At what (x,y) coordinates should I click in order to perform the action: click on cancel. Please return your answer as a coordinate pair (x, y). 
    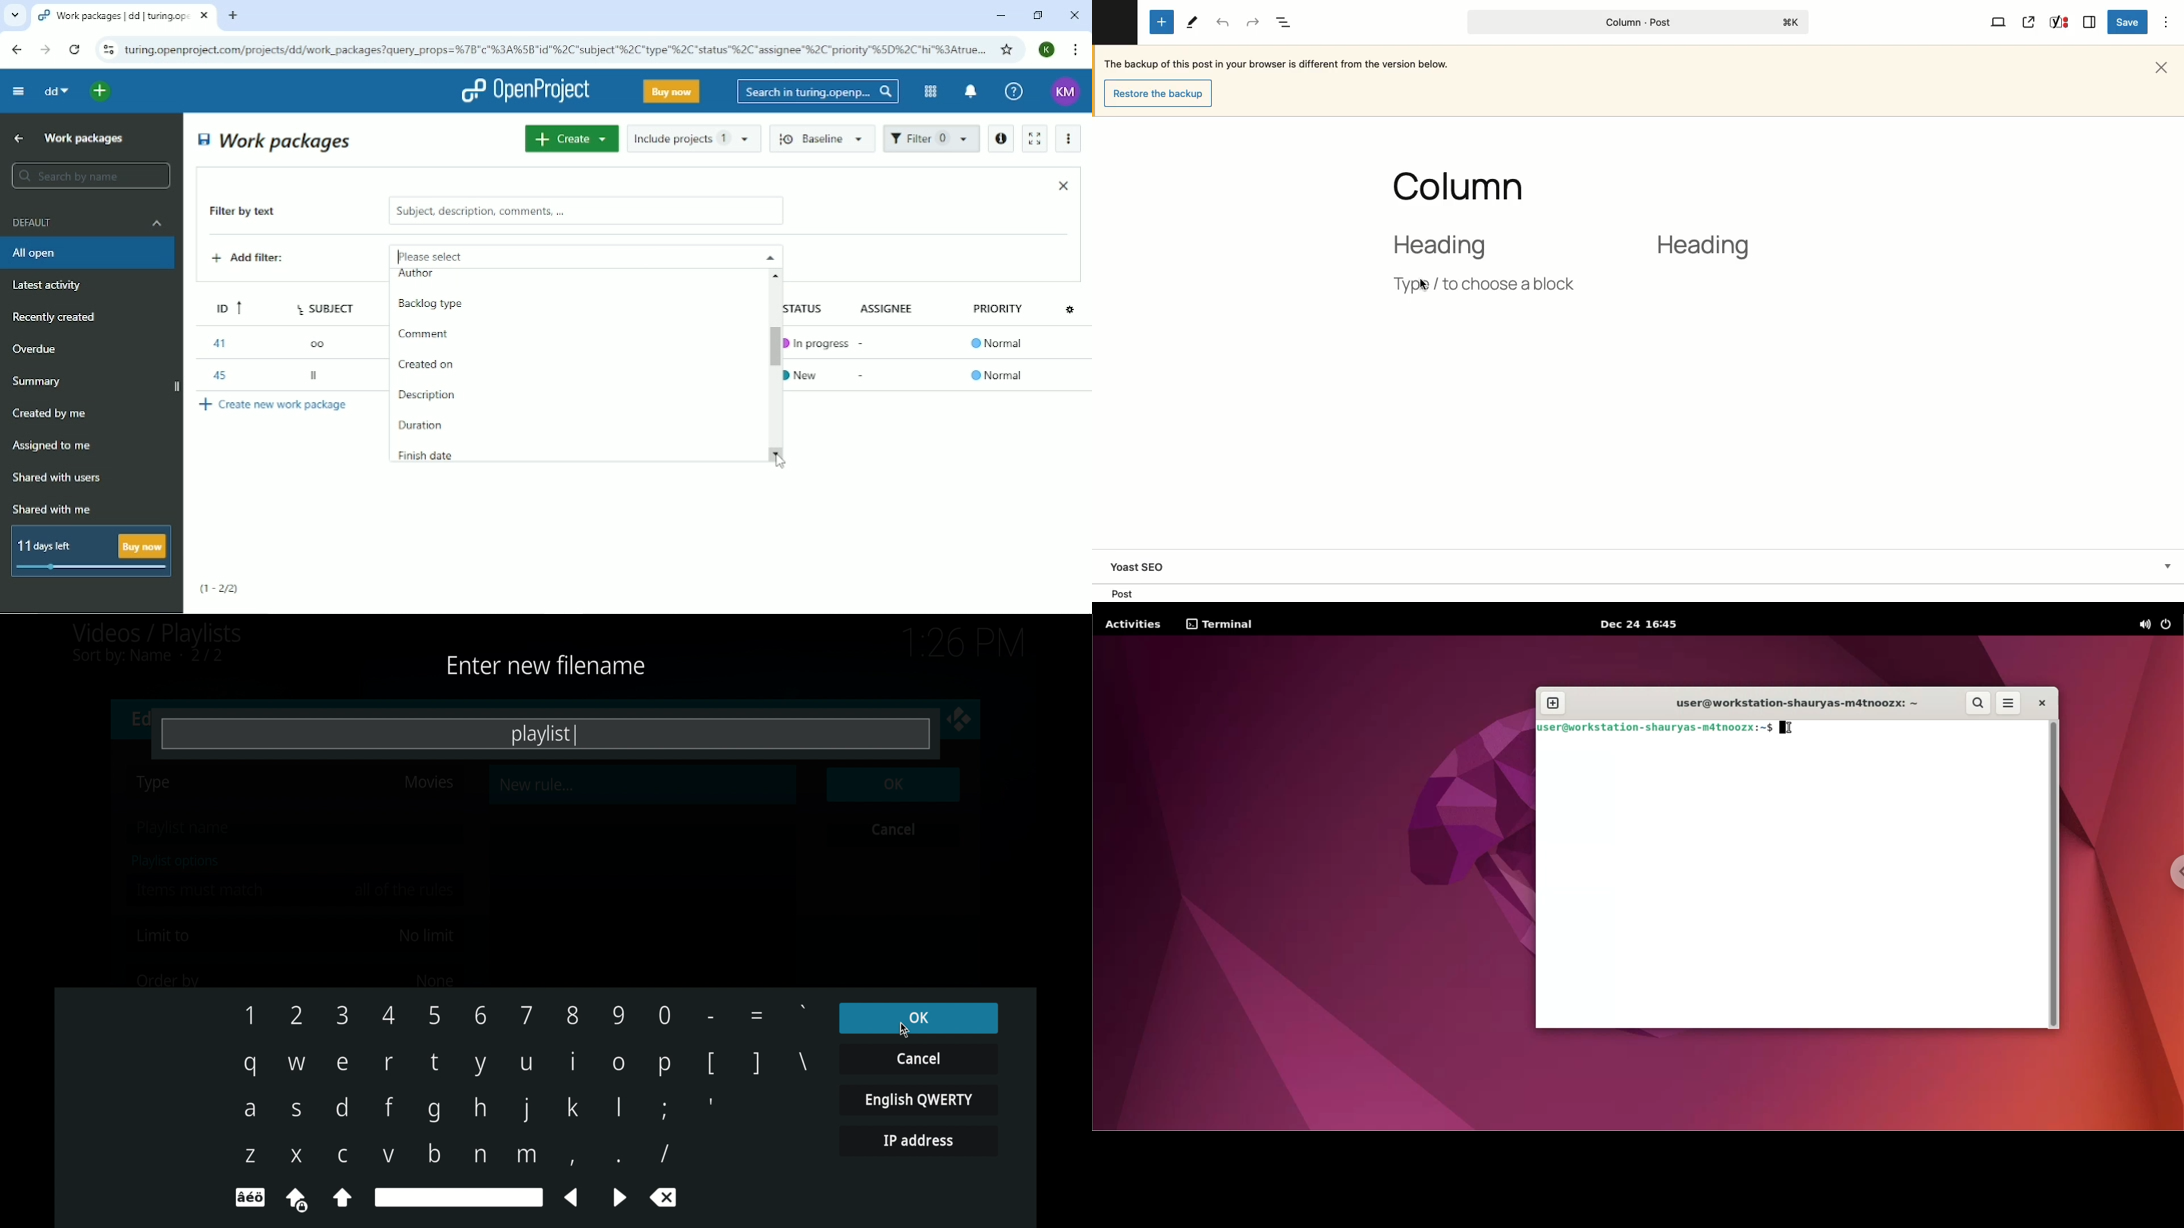
    Looking at the image, I should click on (918, 1058).